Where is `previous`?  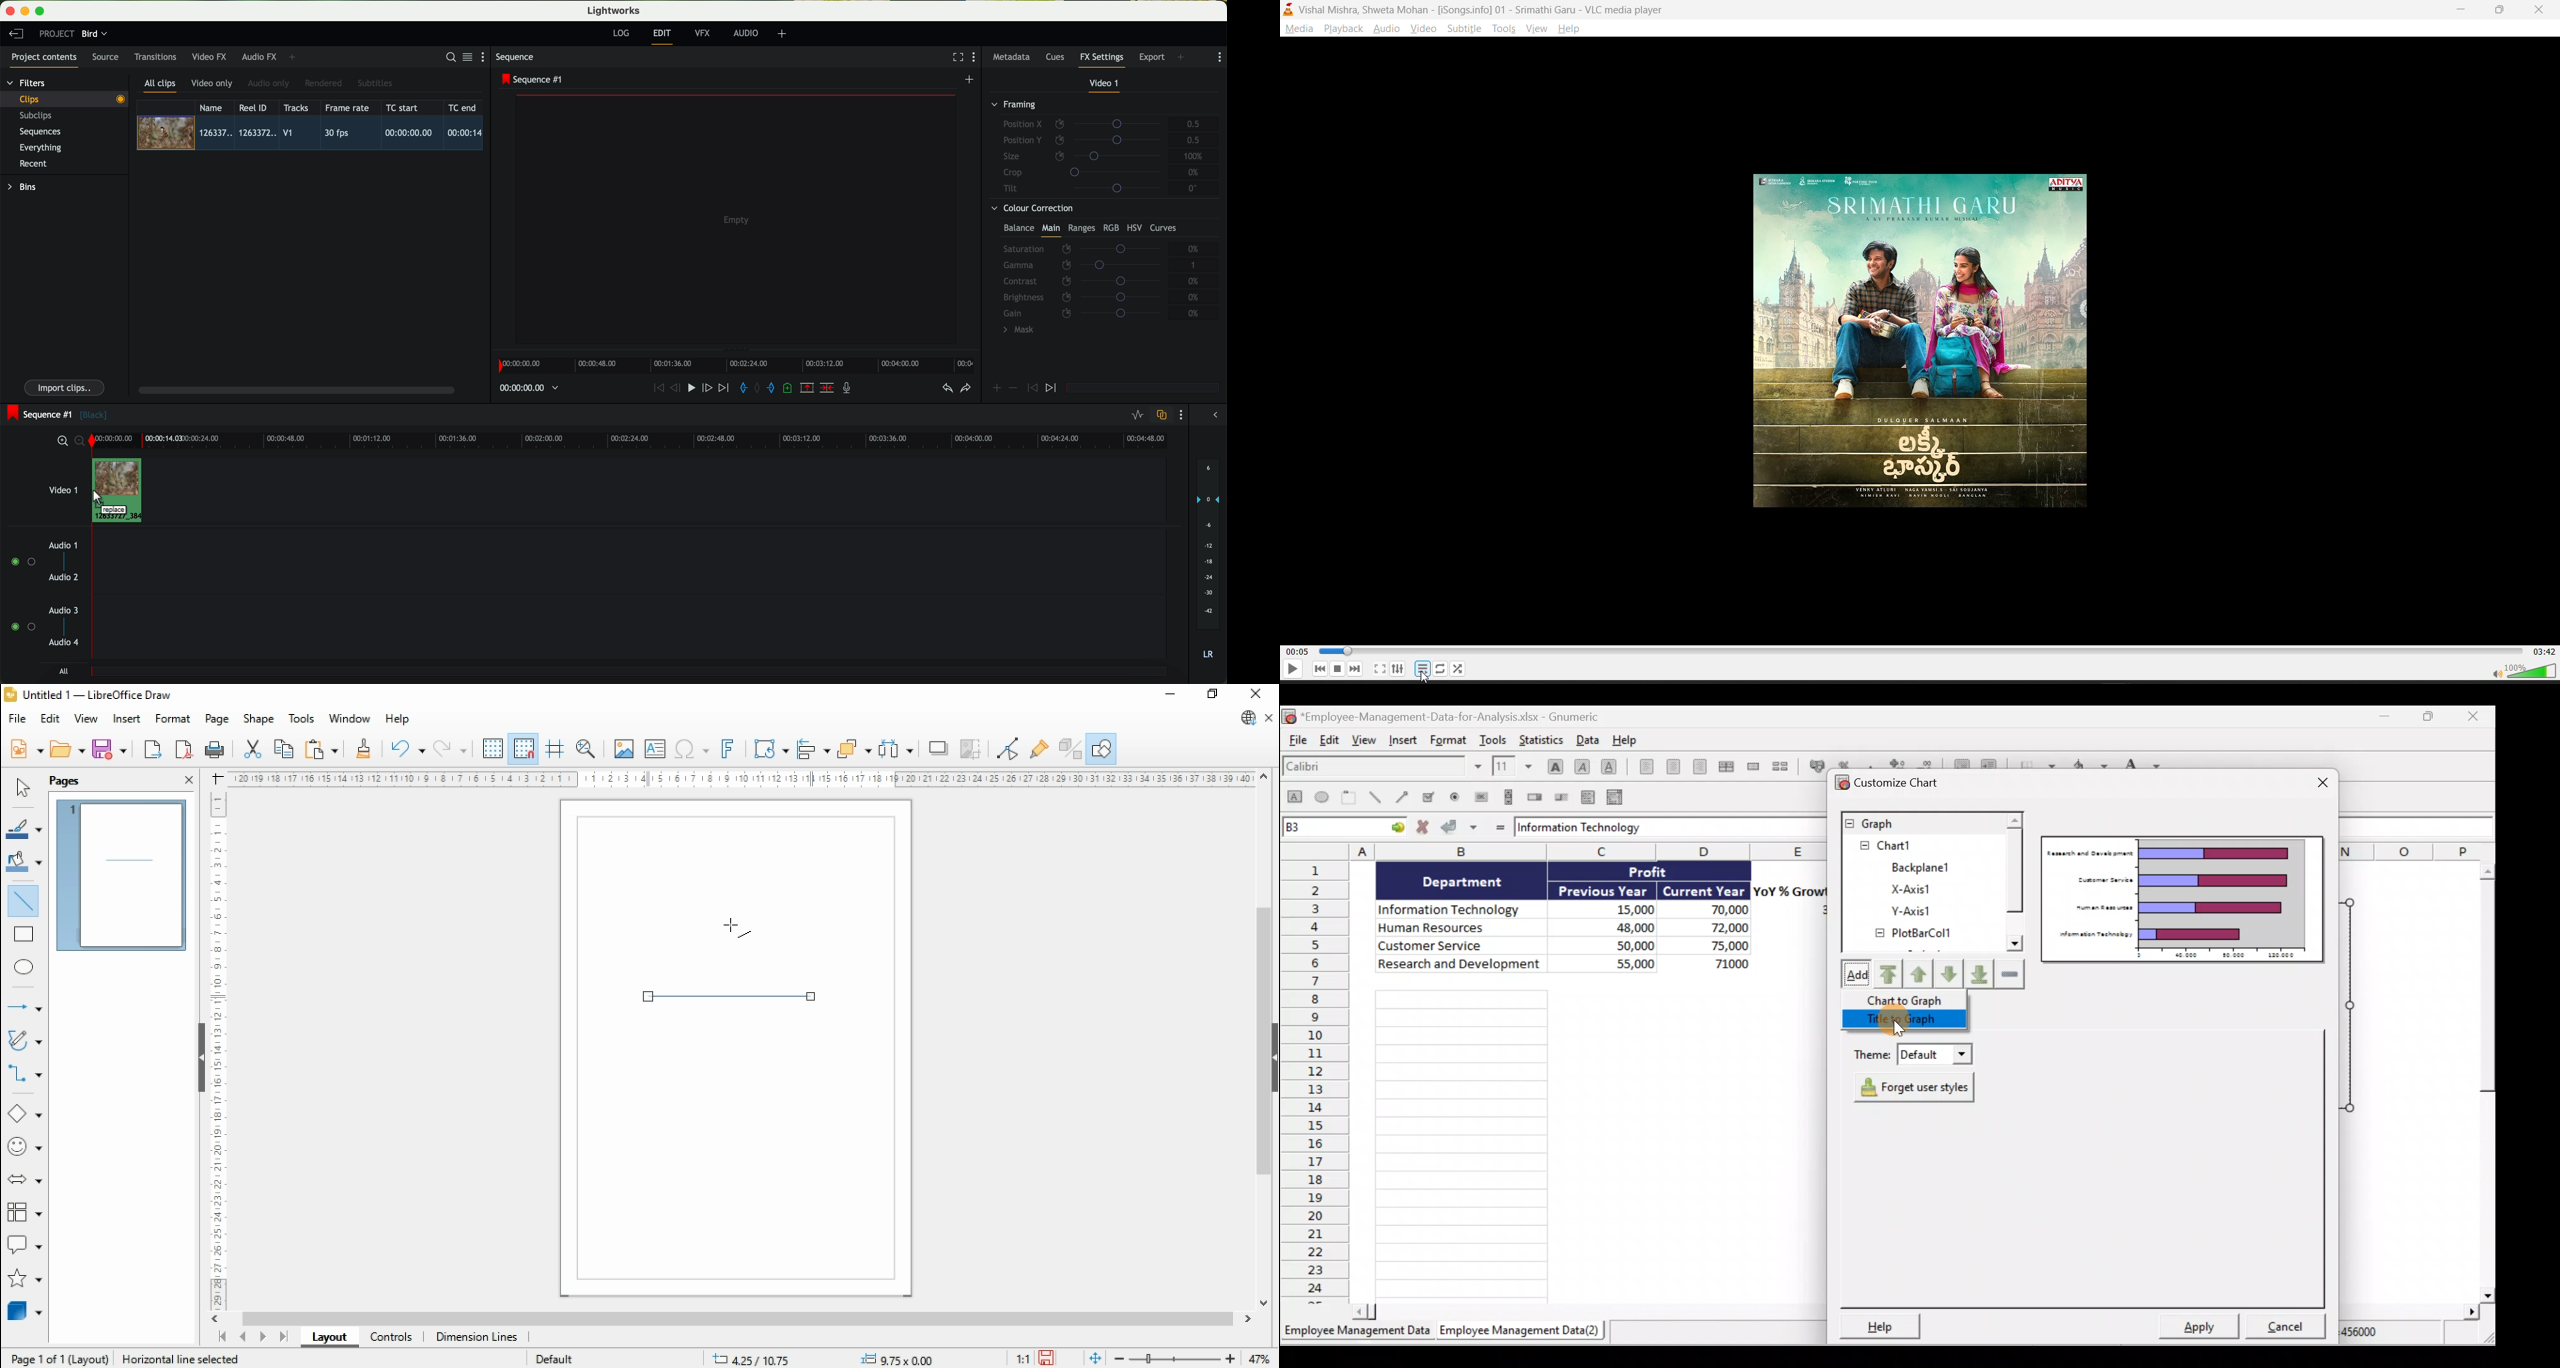
previous is located at coordinates (1320, 669).